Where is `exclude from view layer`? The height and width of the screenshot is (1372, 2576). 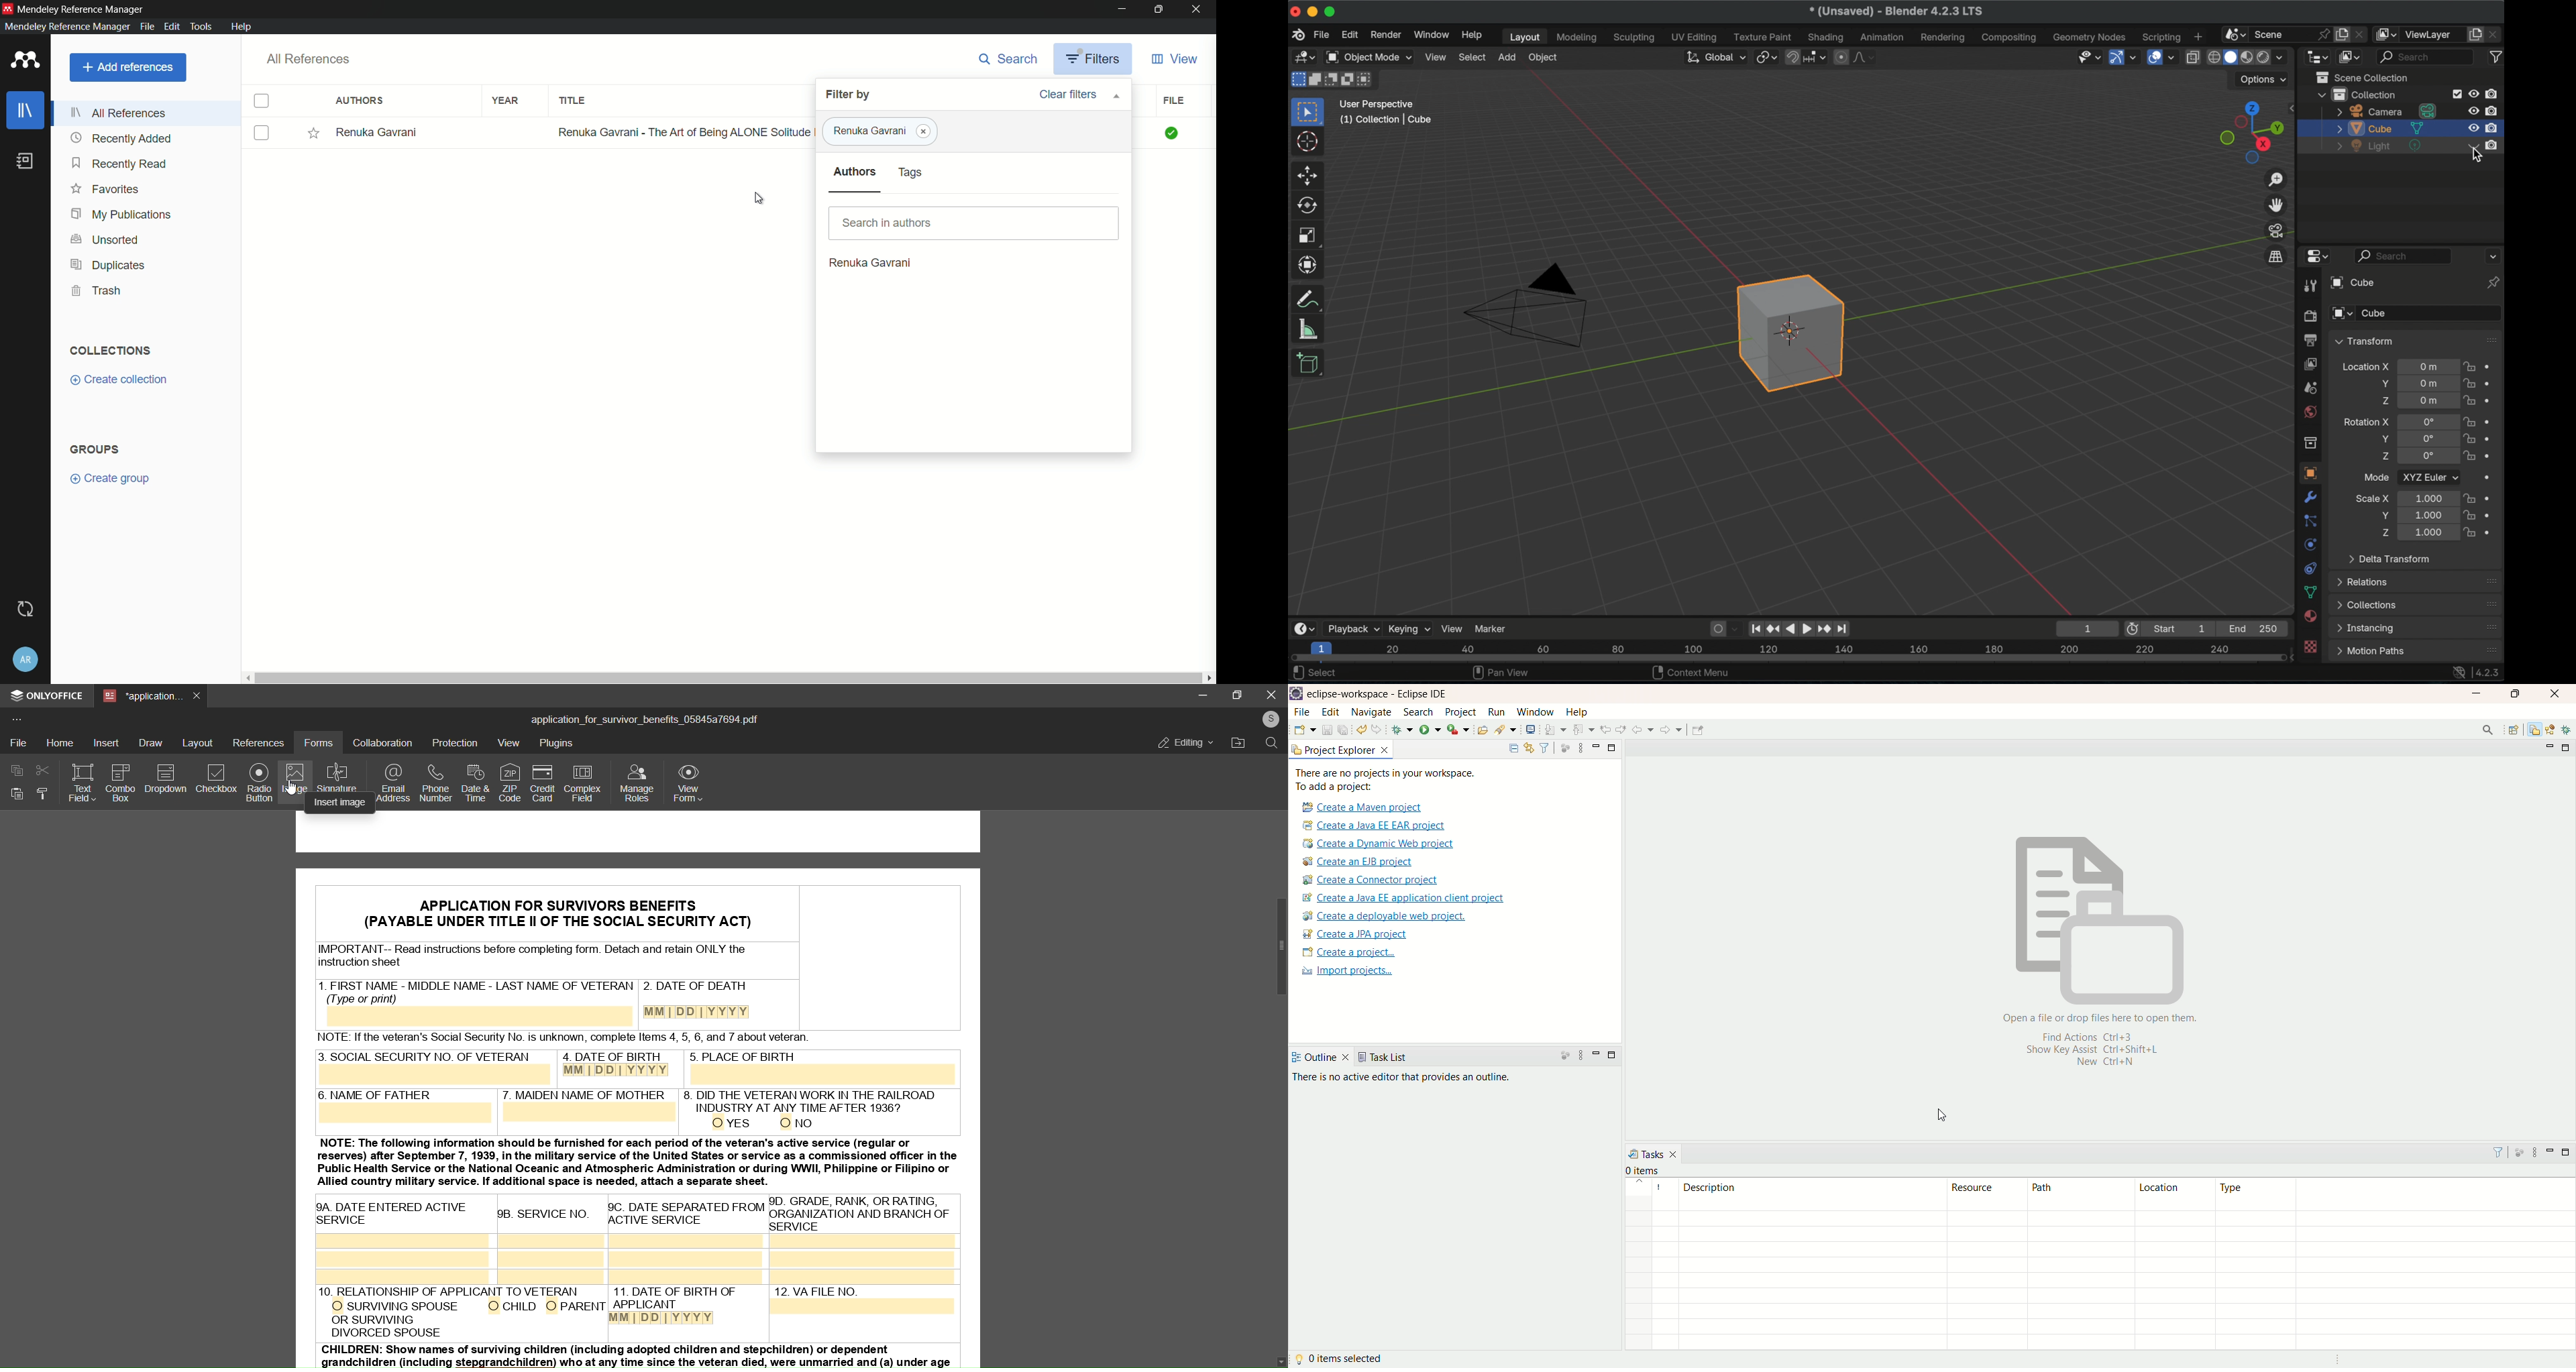
exclude from view layer is located at coordinates (2456, 94).